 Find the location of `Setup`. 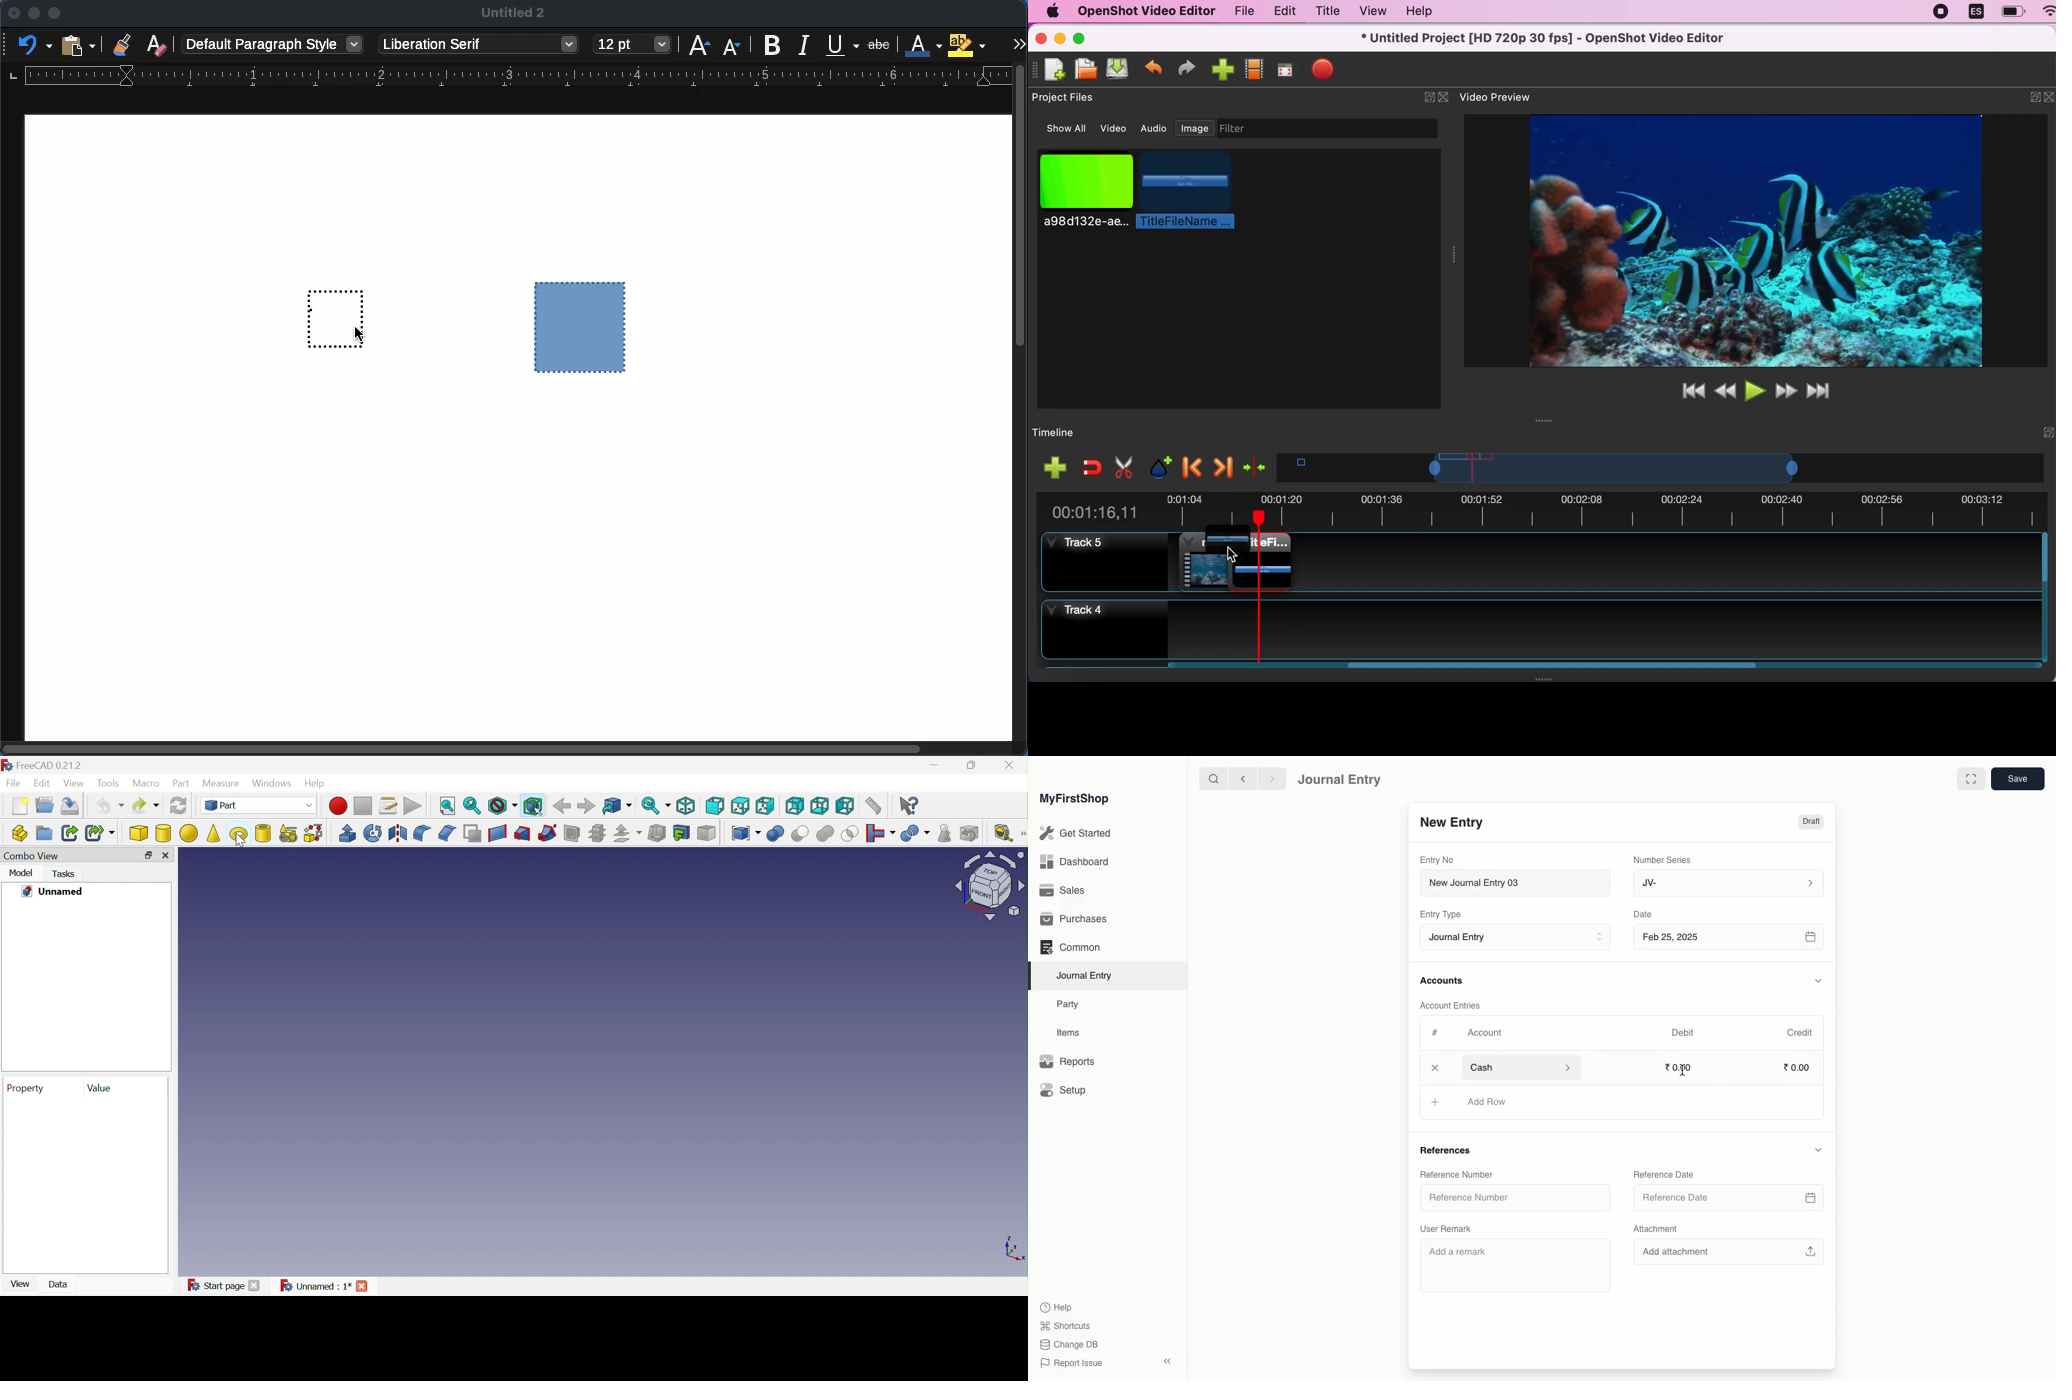

Setup is located at coordinates (1064, 1092).